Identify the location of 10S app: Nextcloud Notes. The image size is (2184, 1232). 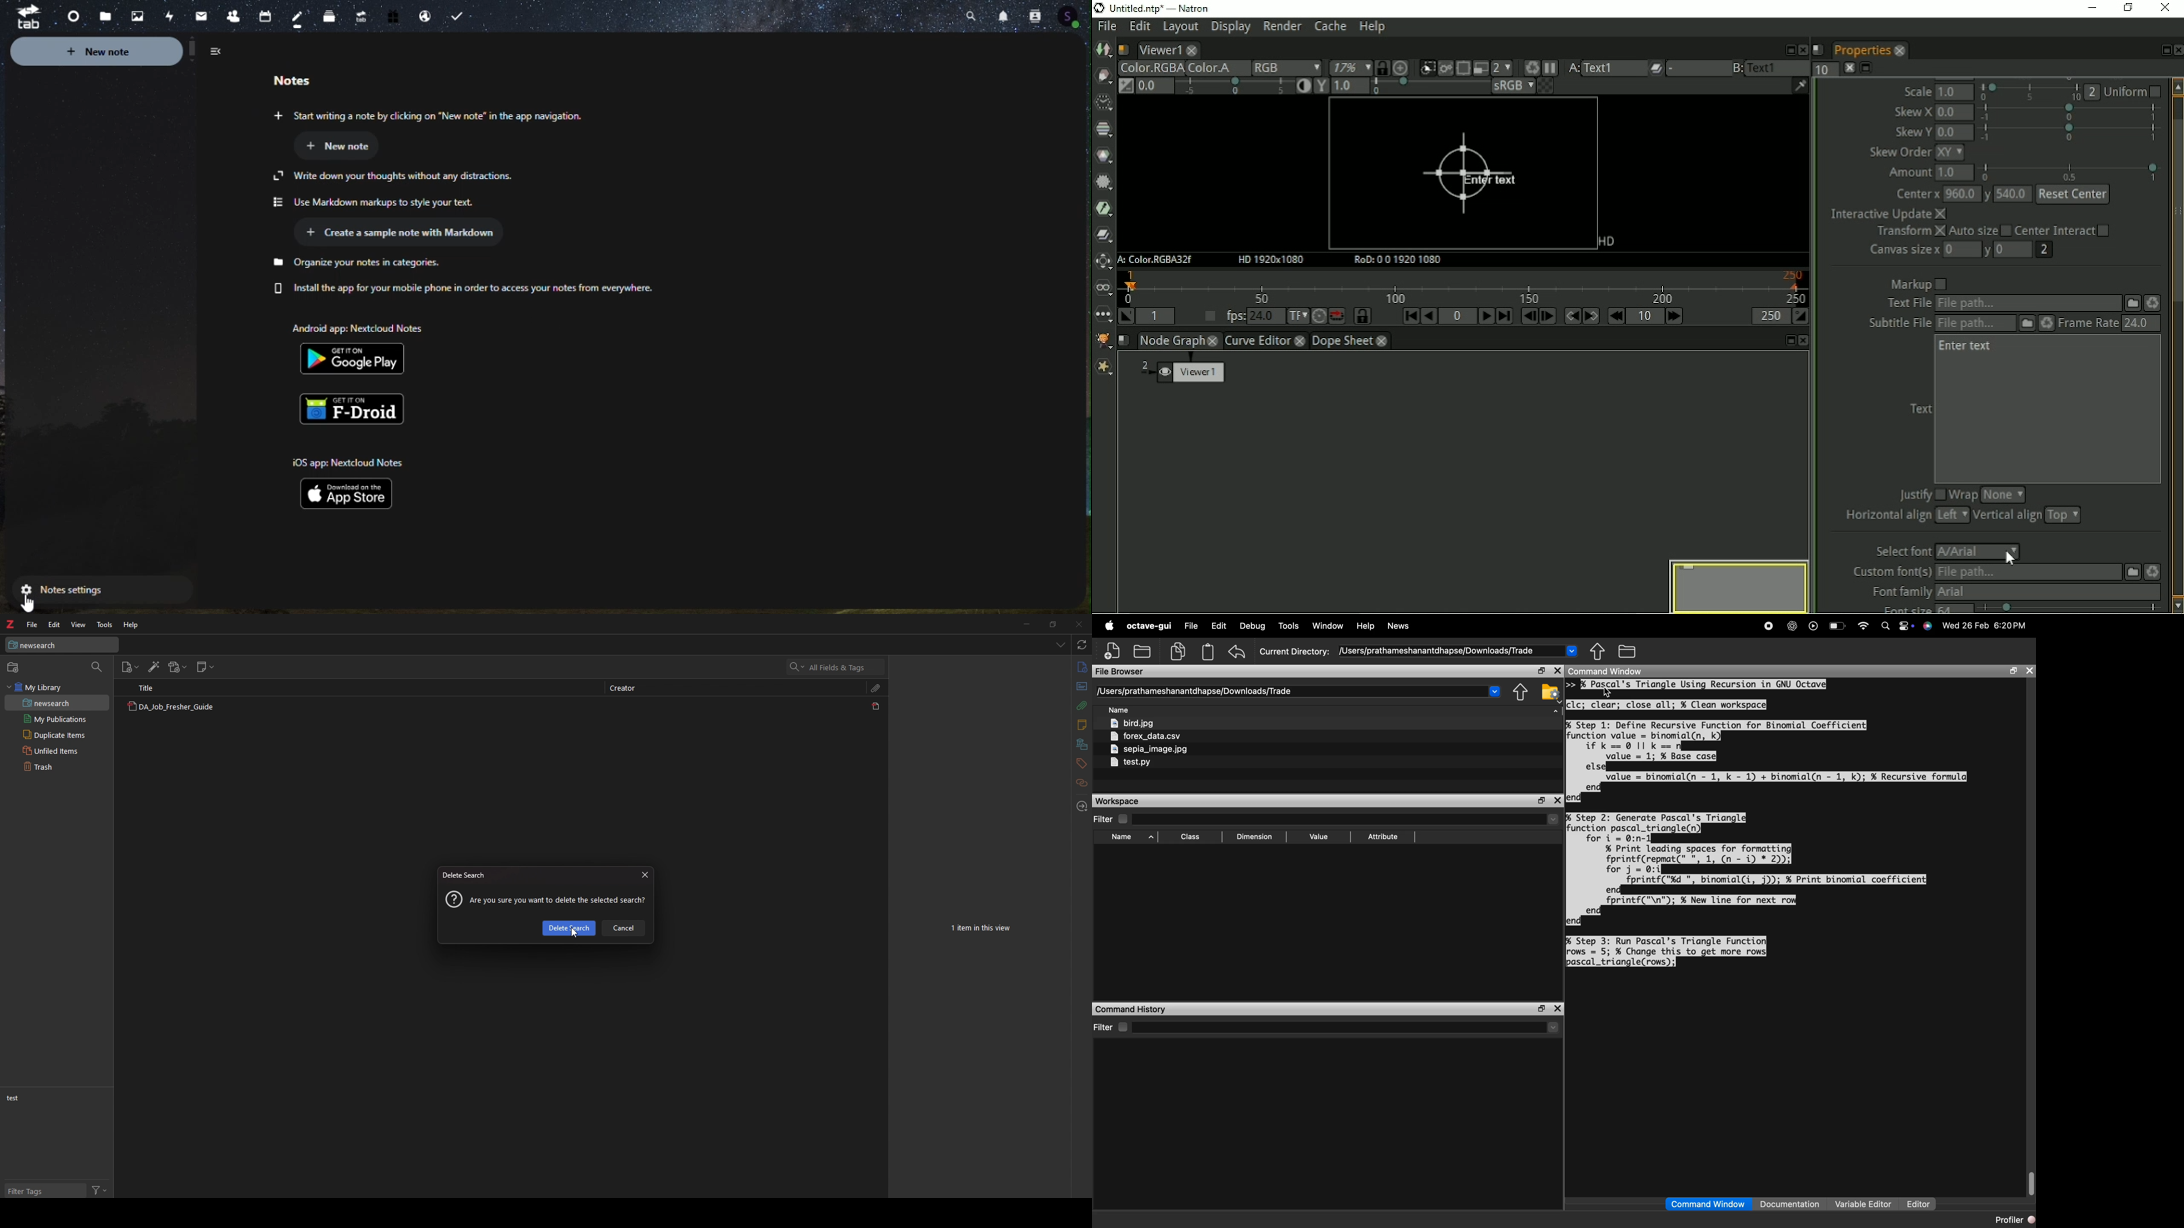
(346, 461).